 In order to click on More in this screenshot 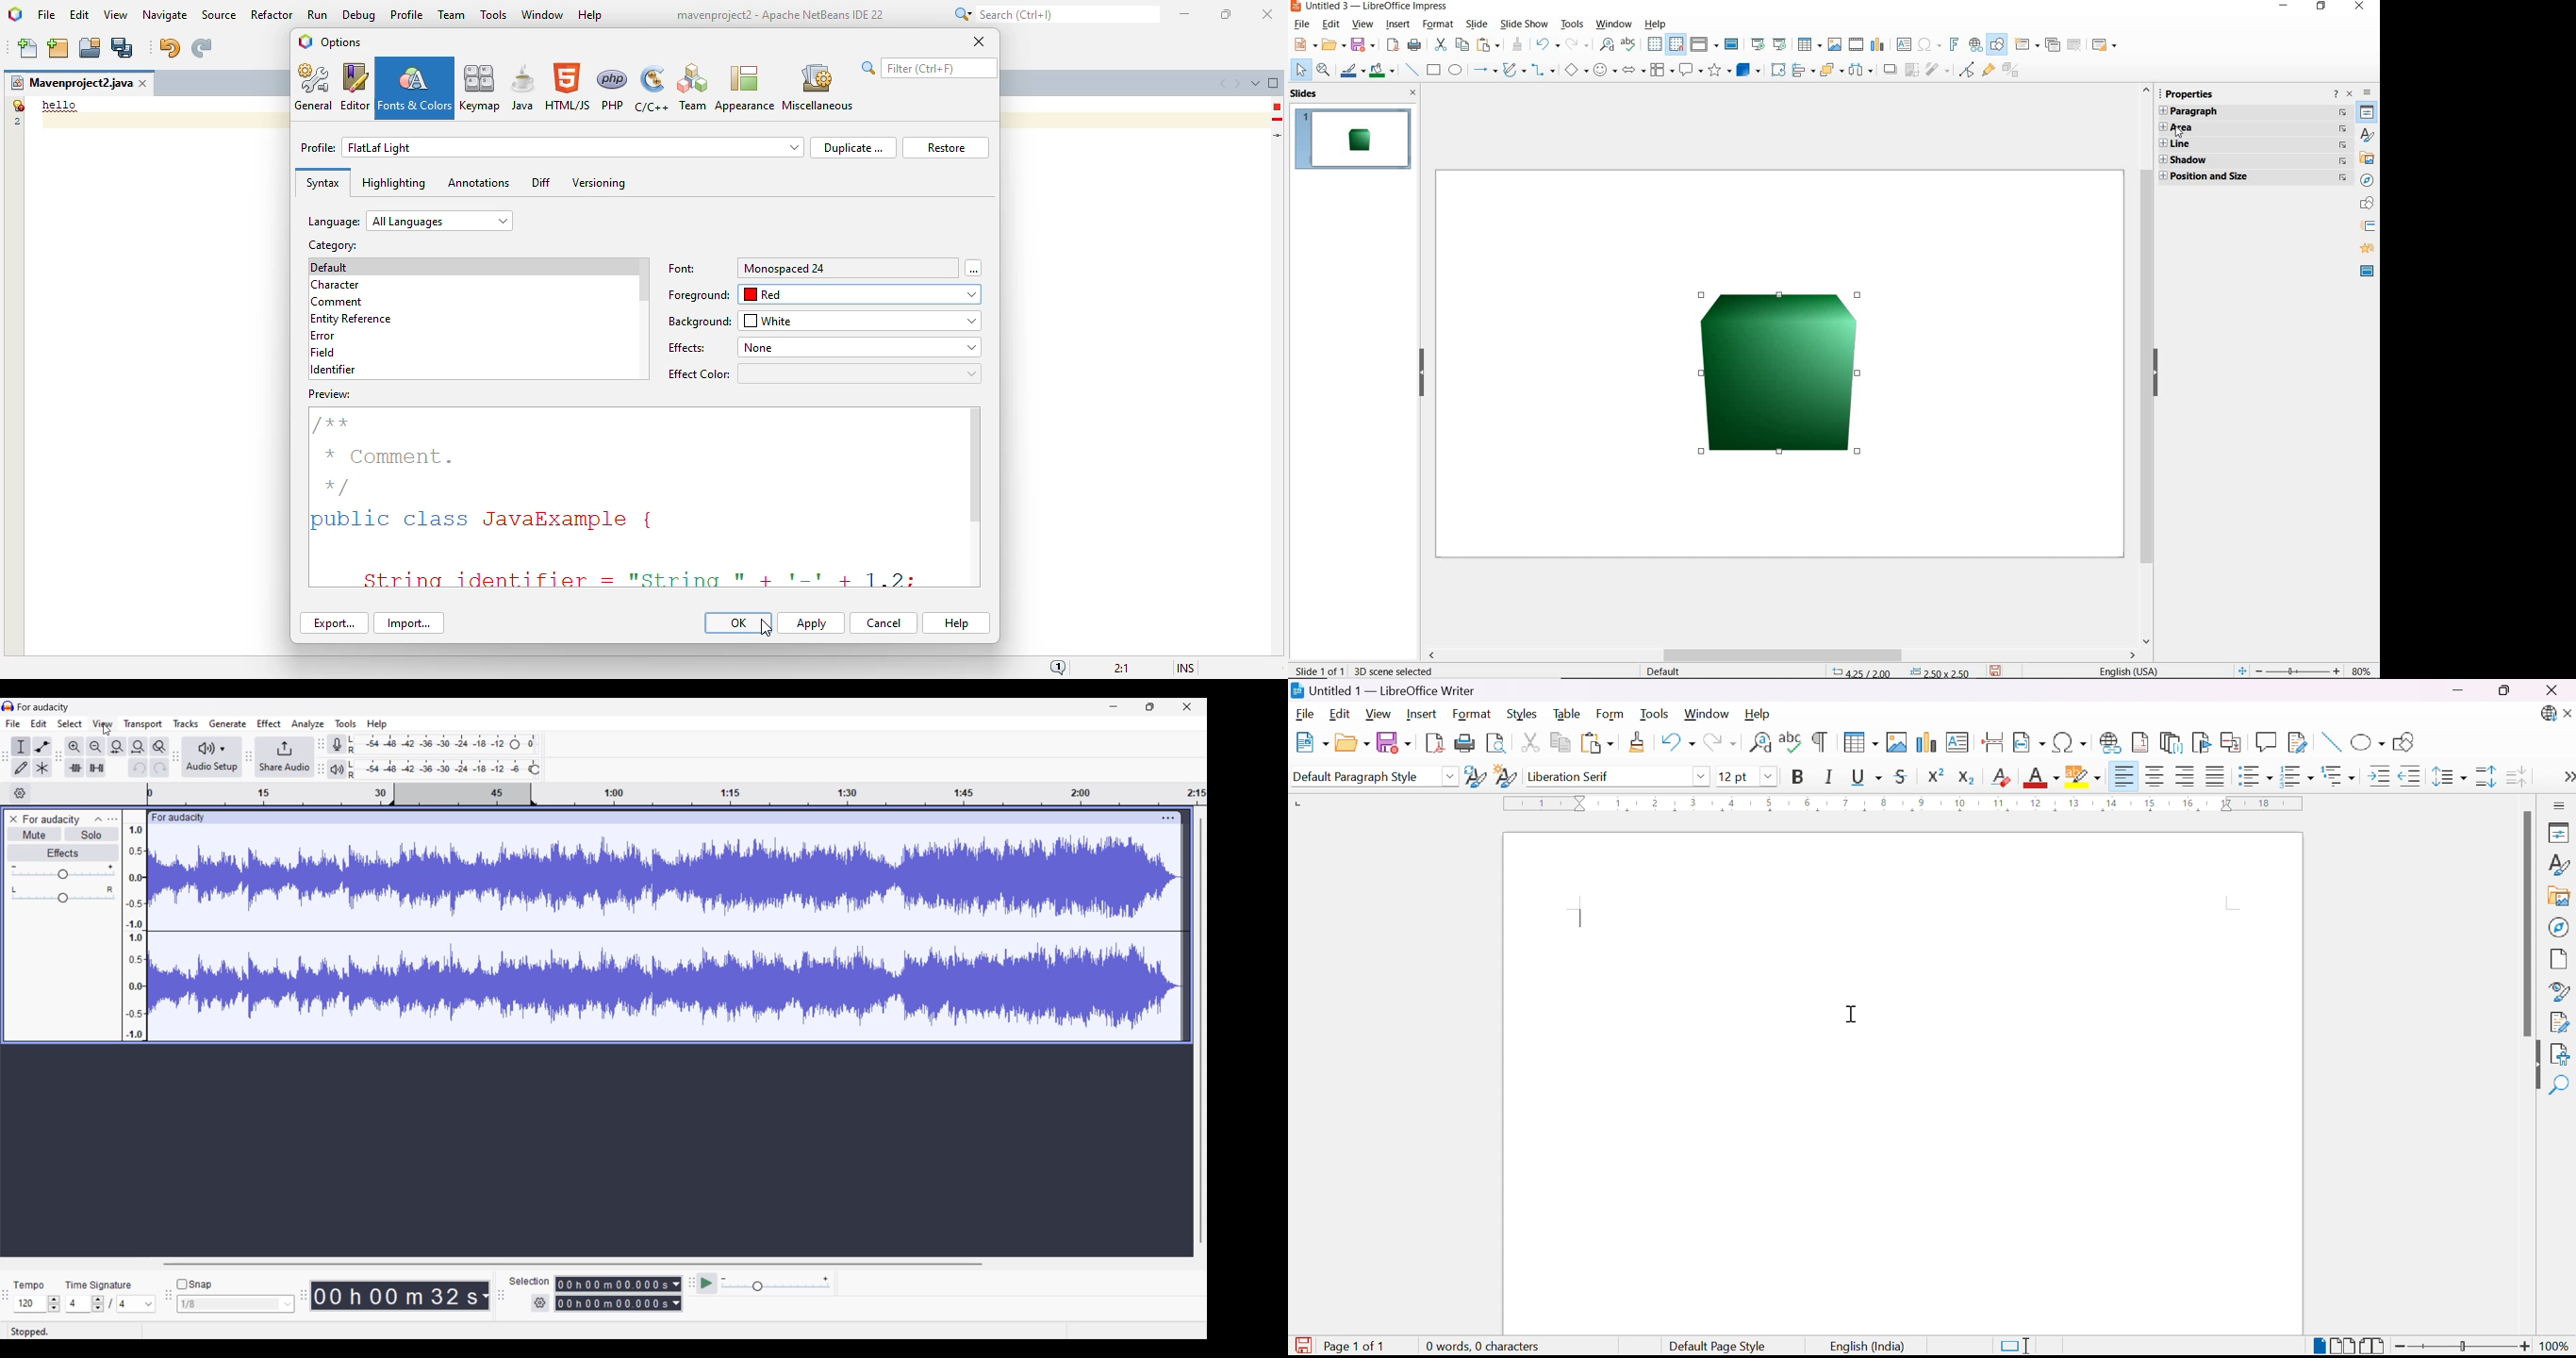, I will do `click(2565, 778)`.